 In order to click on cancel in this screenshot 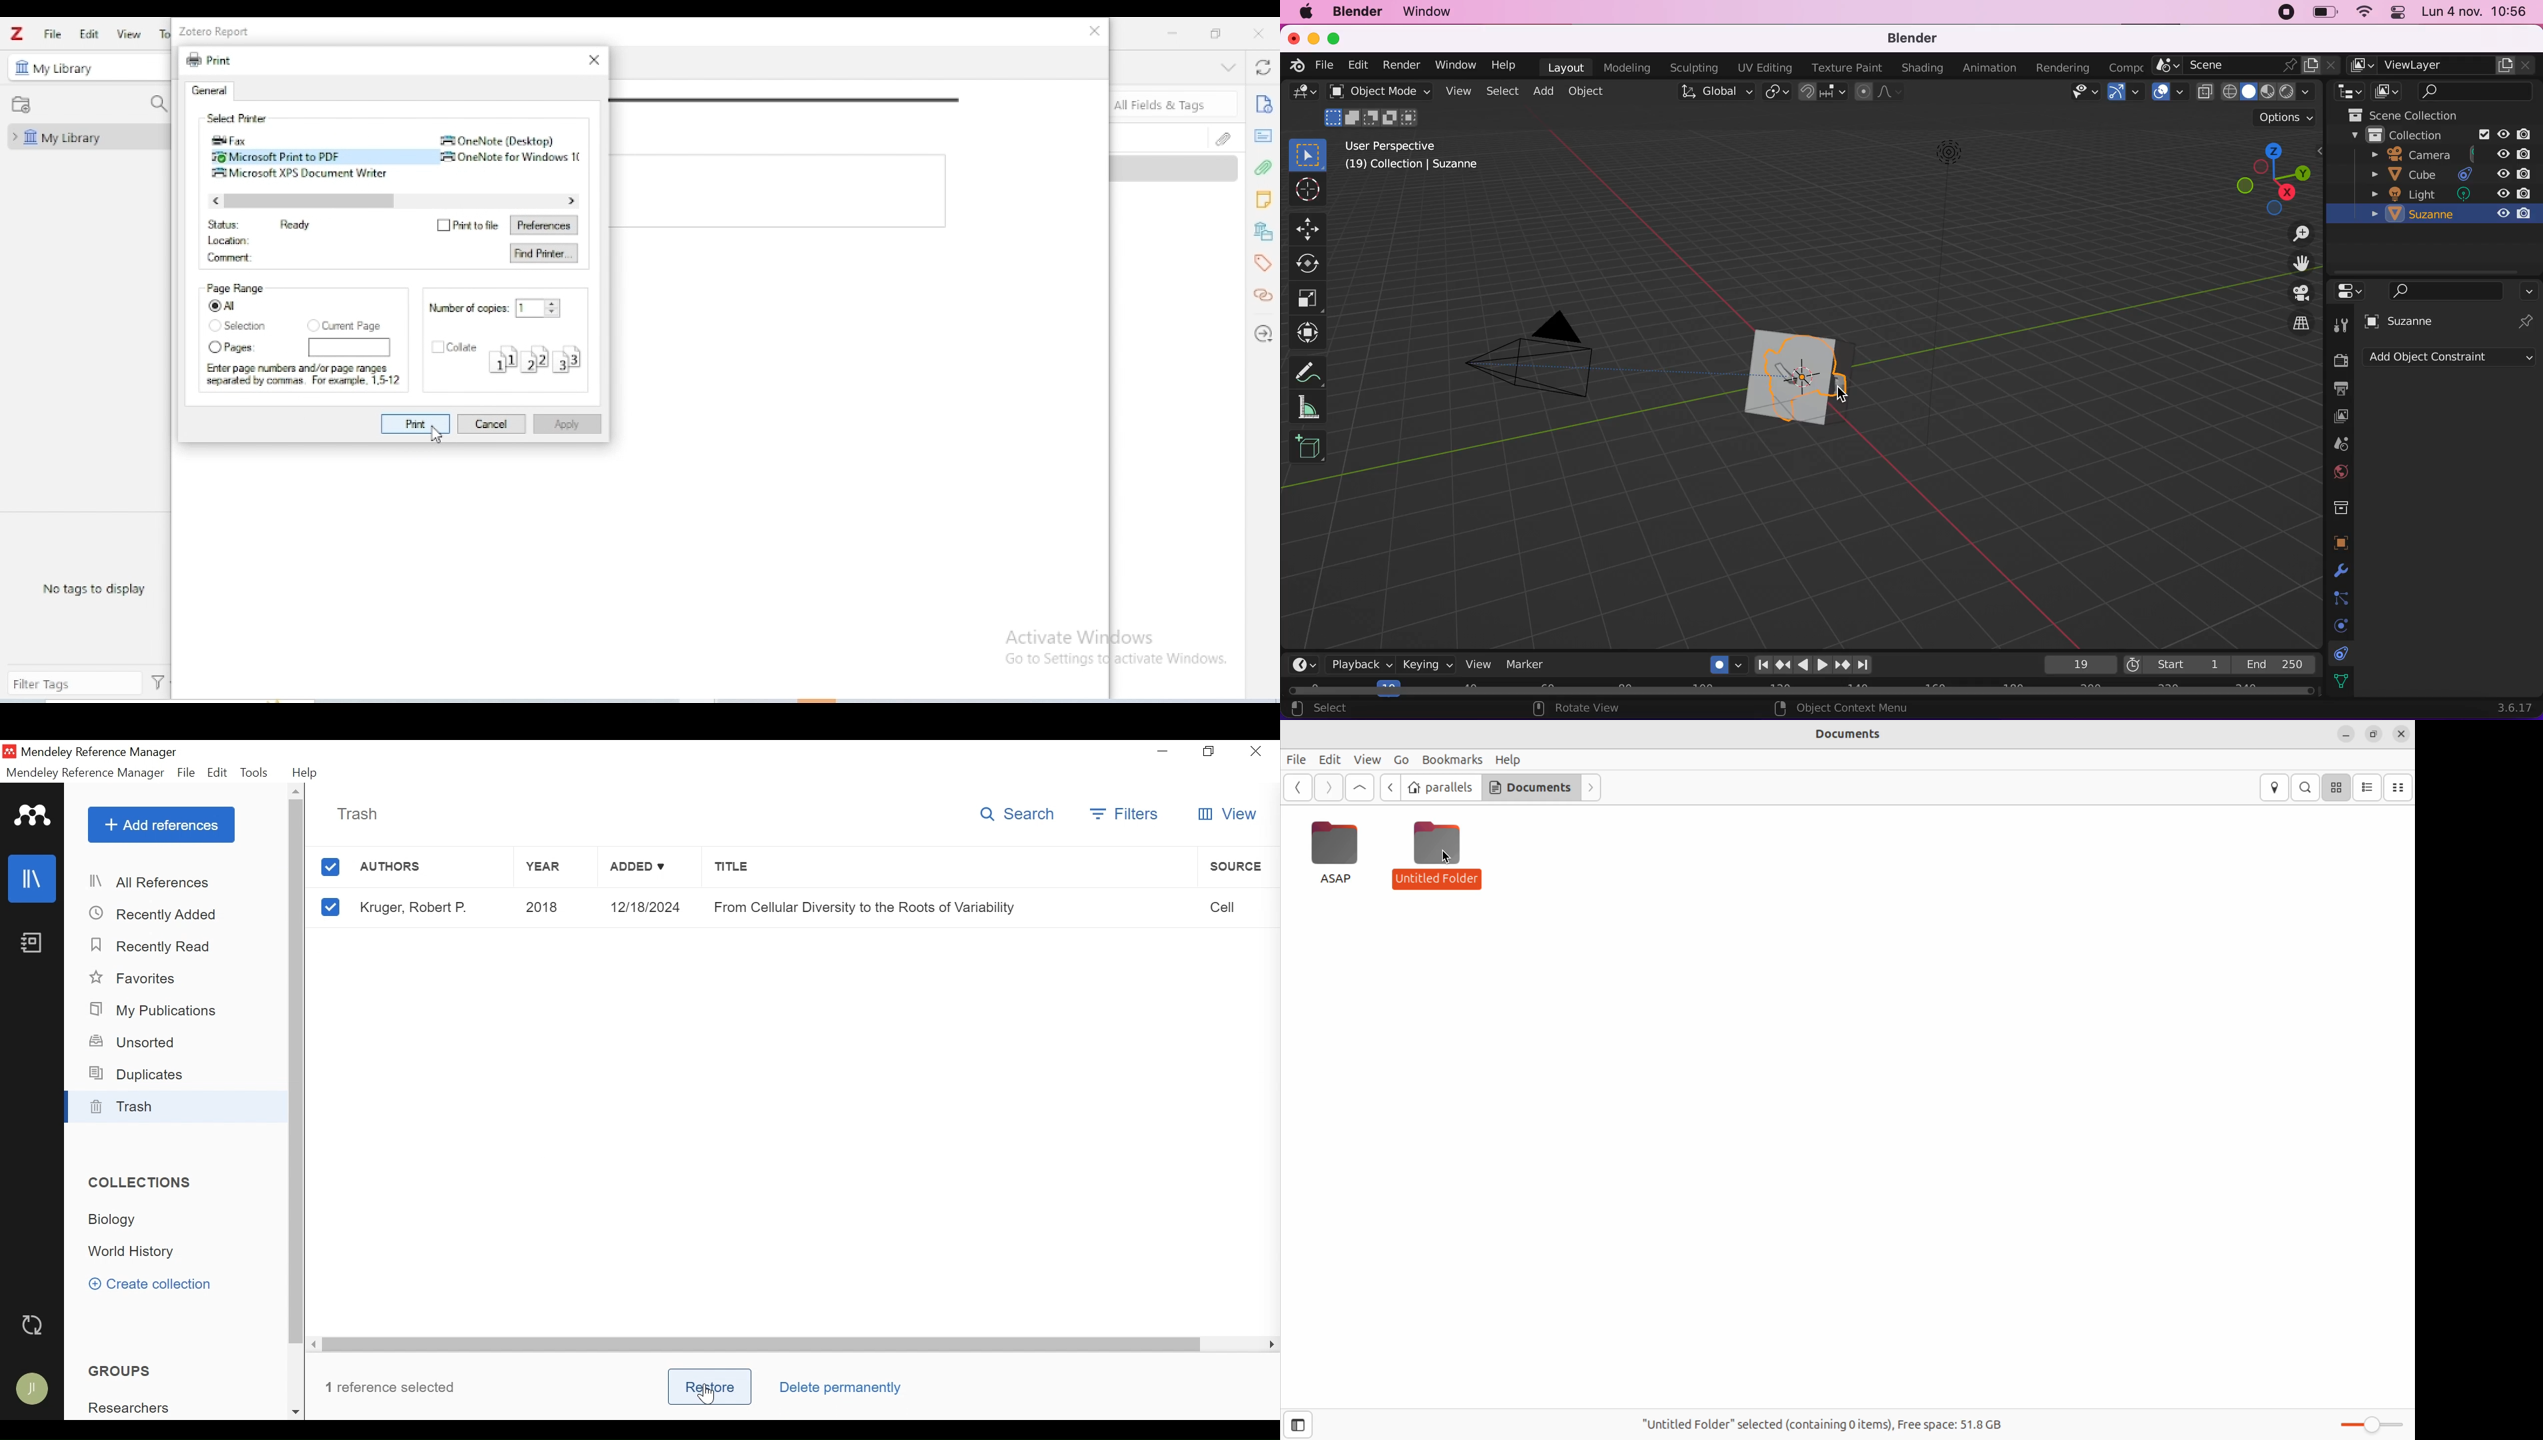, I will do `click(492, 424)`.